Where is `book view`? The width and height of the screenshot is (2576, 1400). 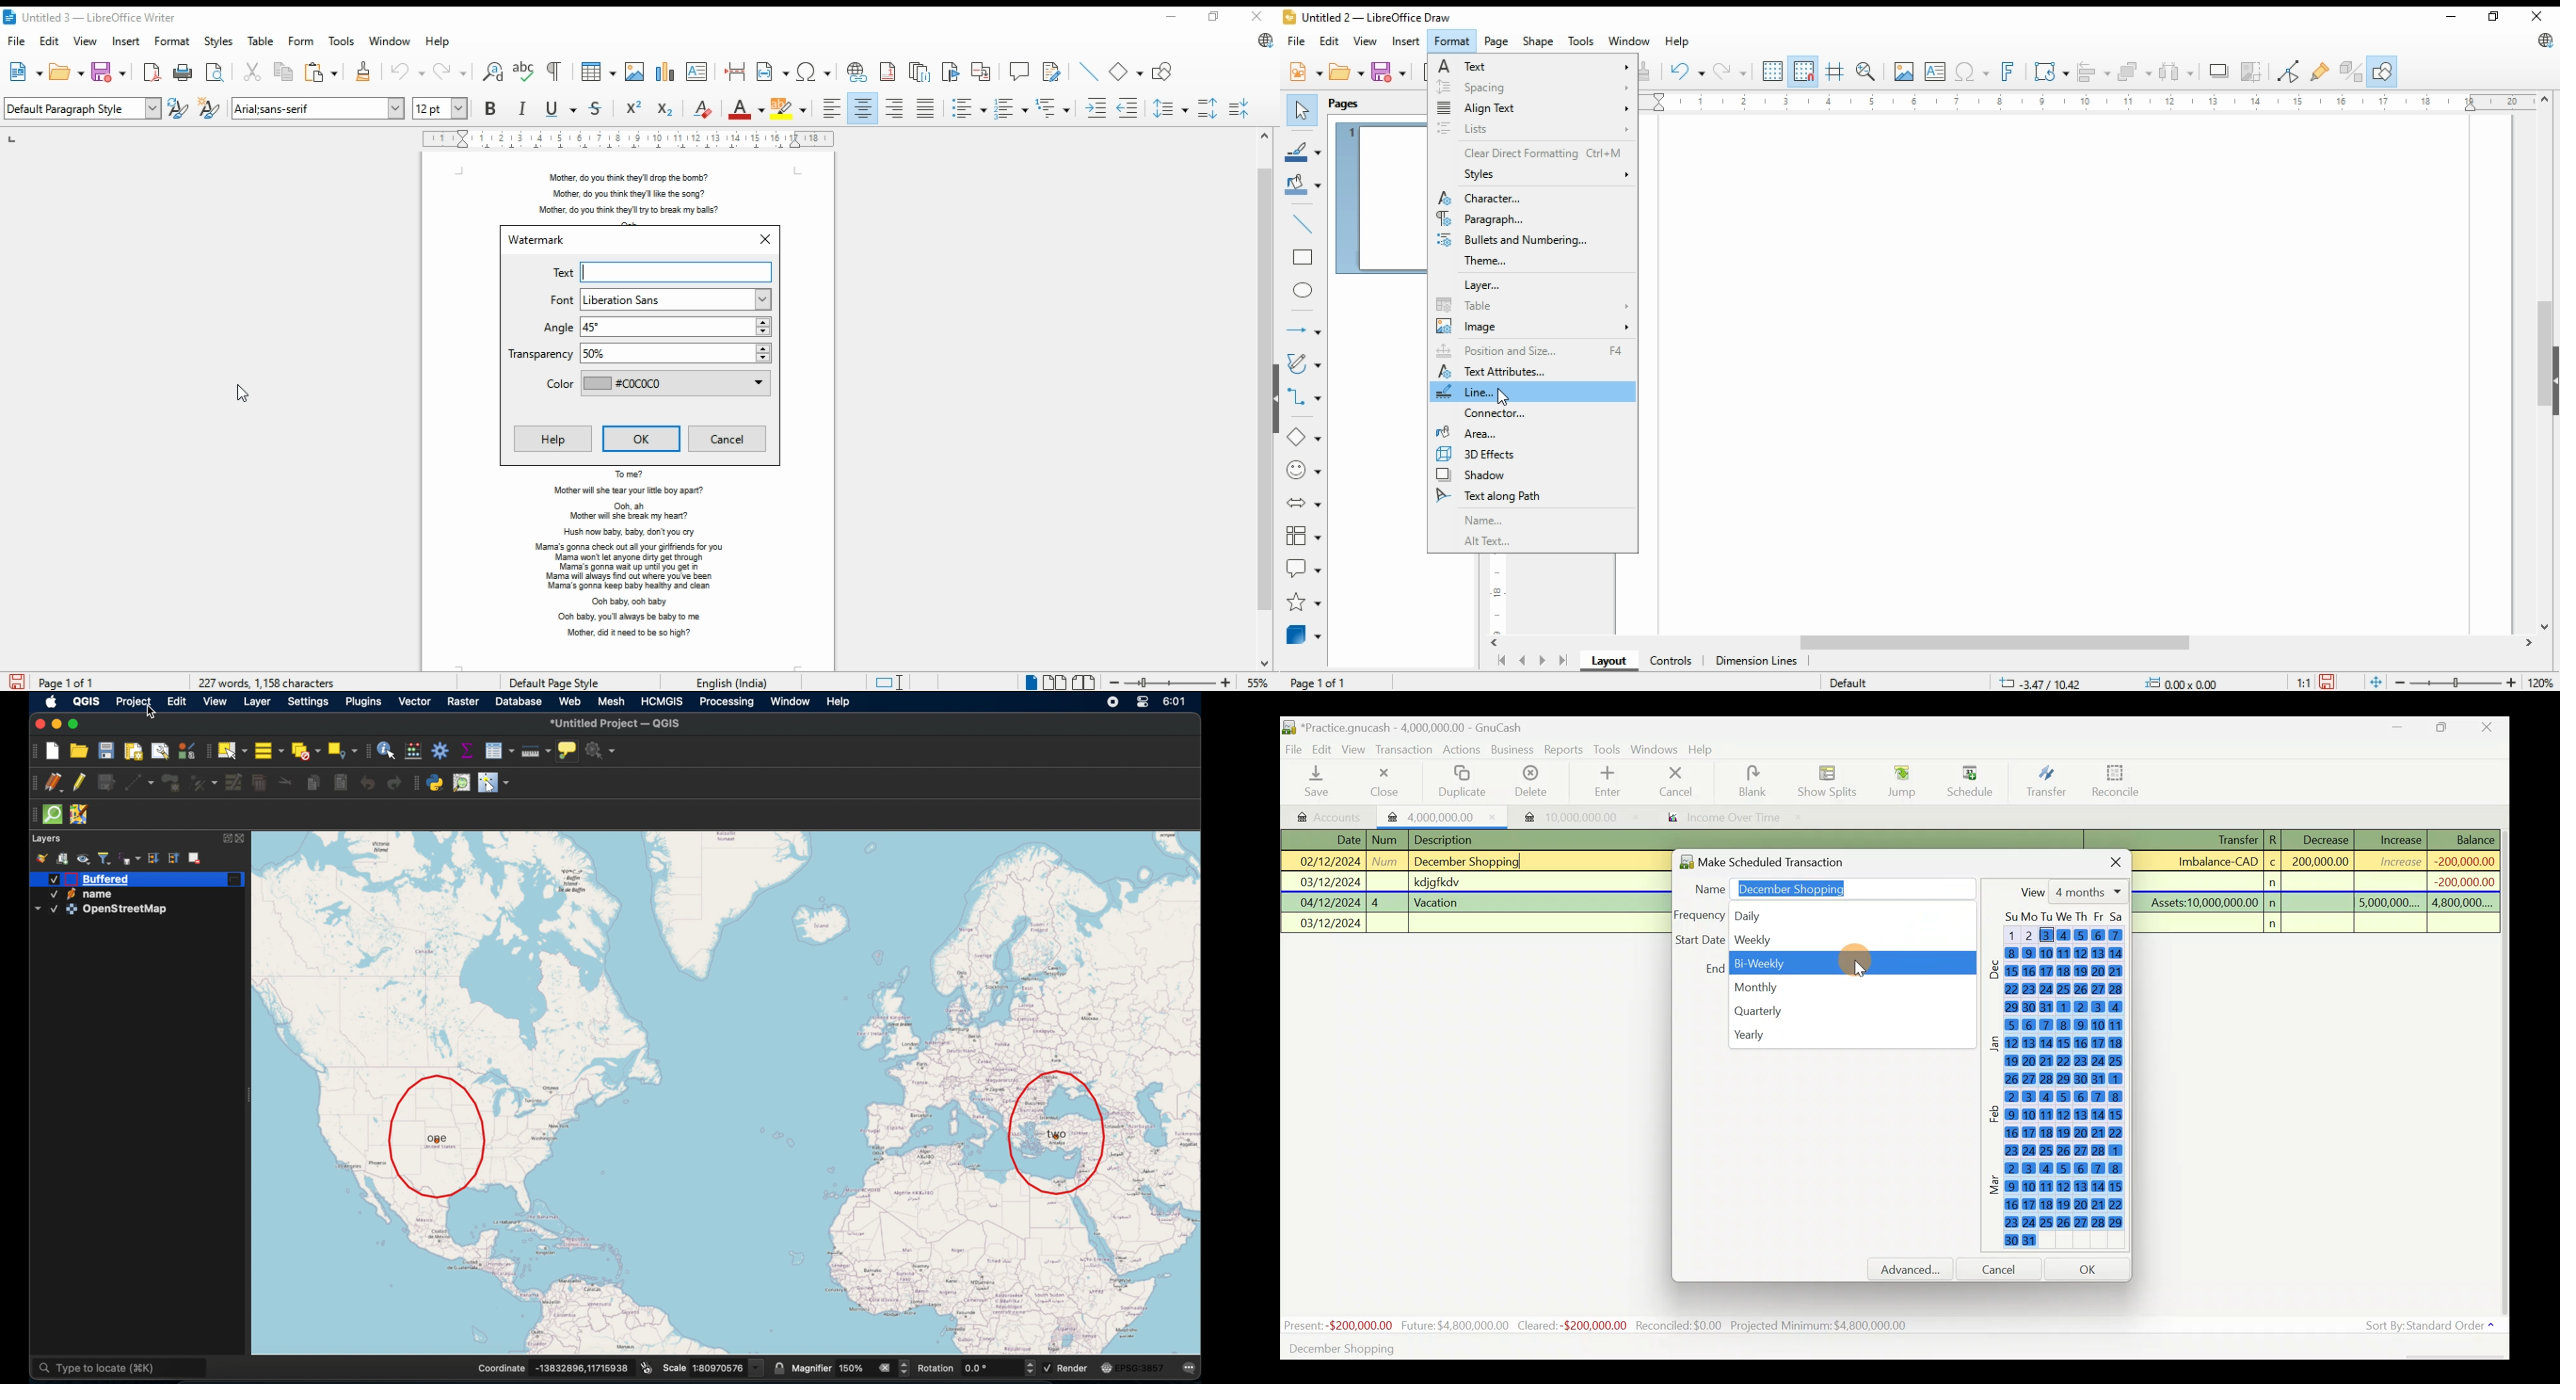 book view is located at coordinates (1084, 682).